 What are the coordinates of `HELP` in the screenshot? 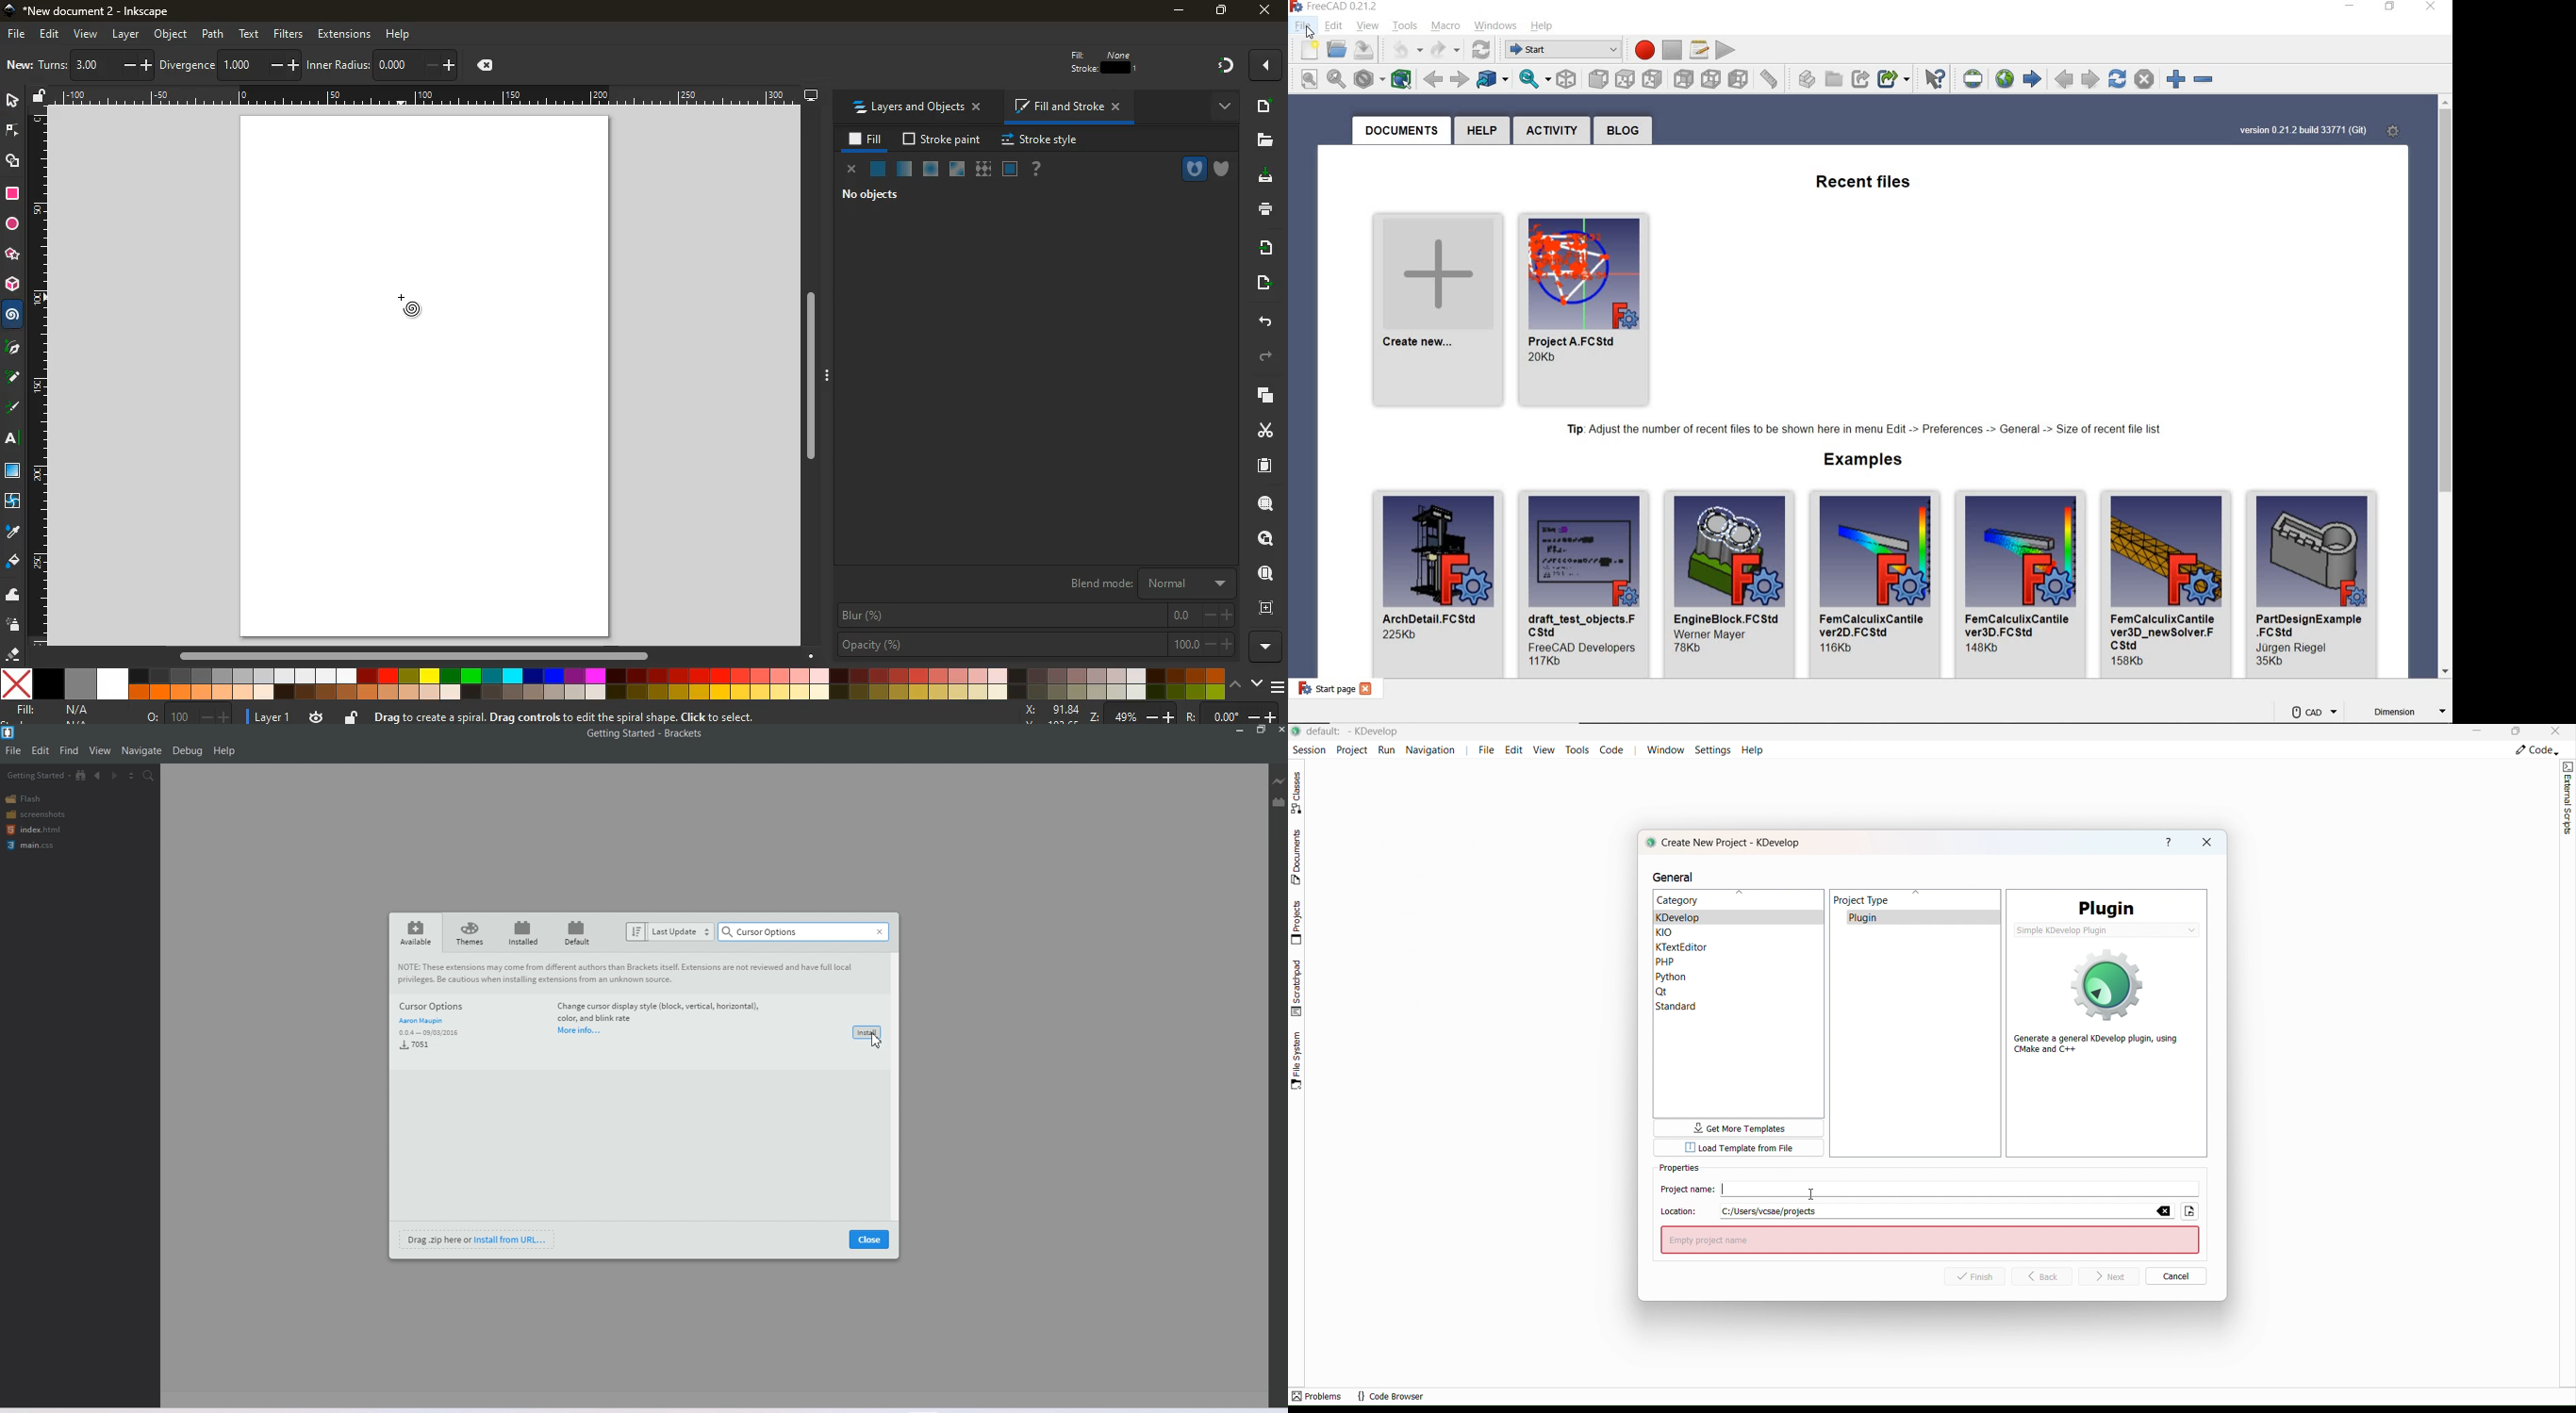 It's located at (1482, 130).